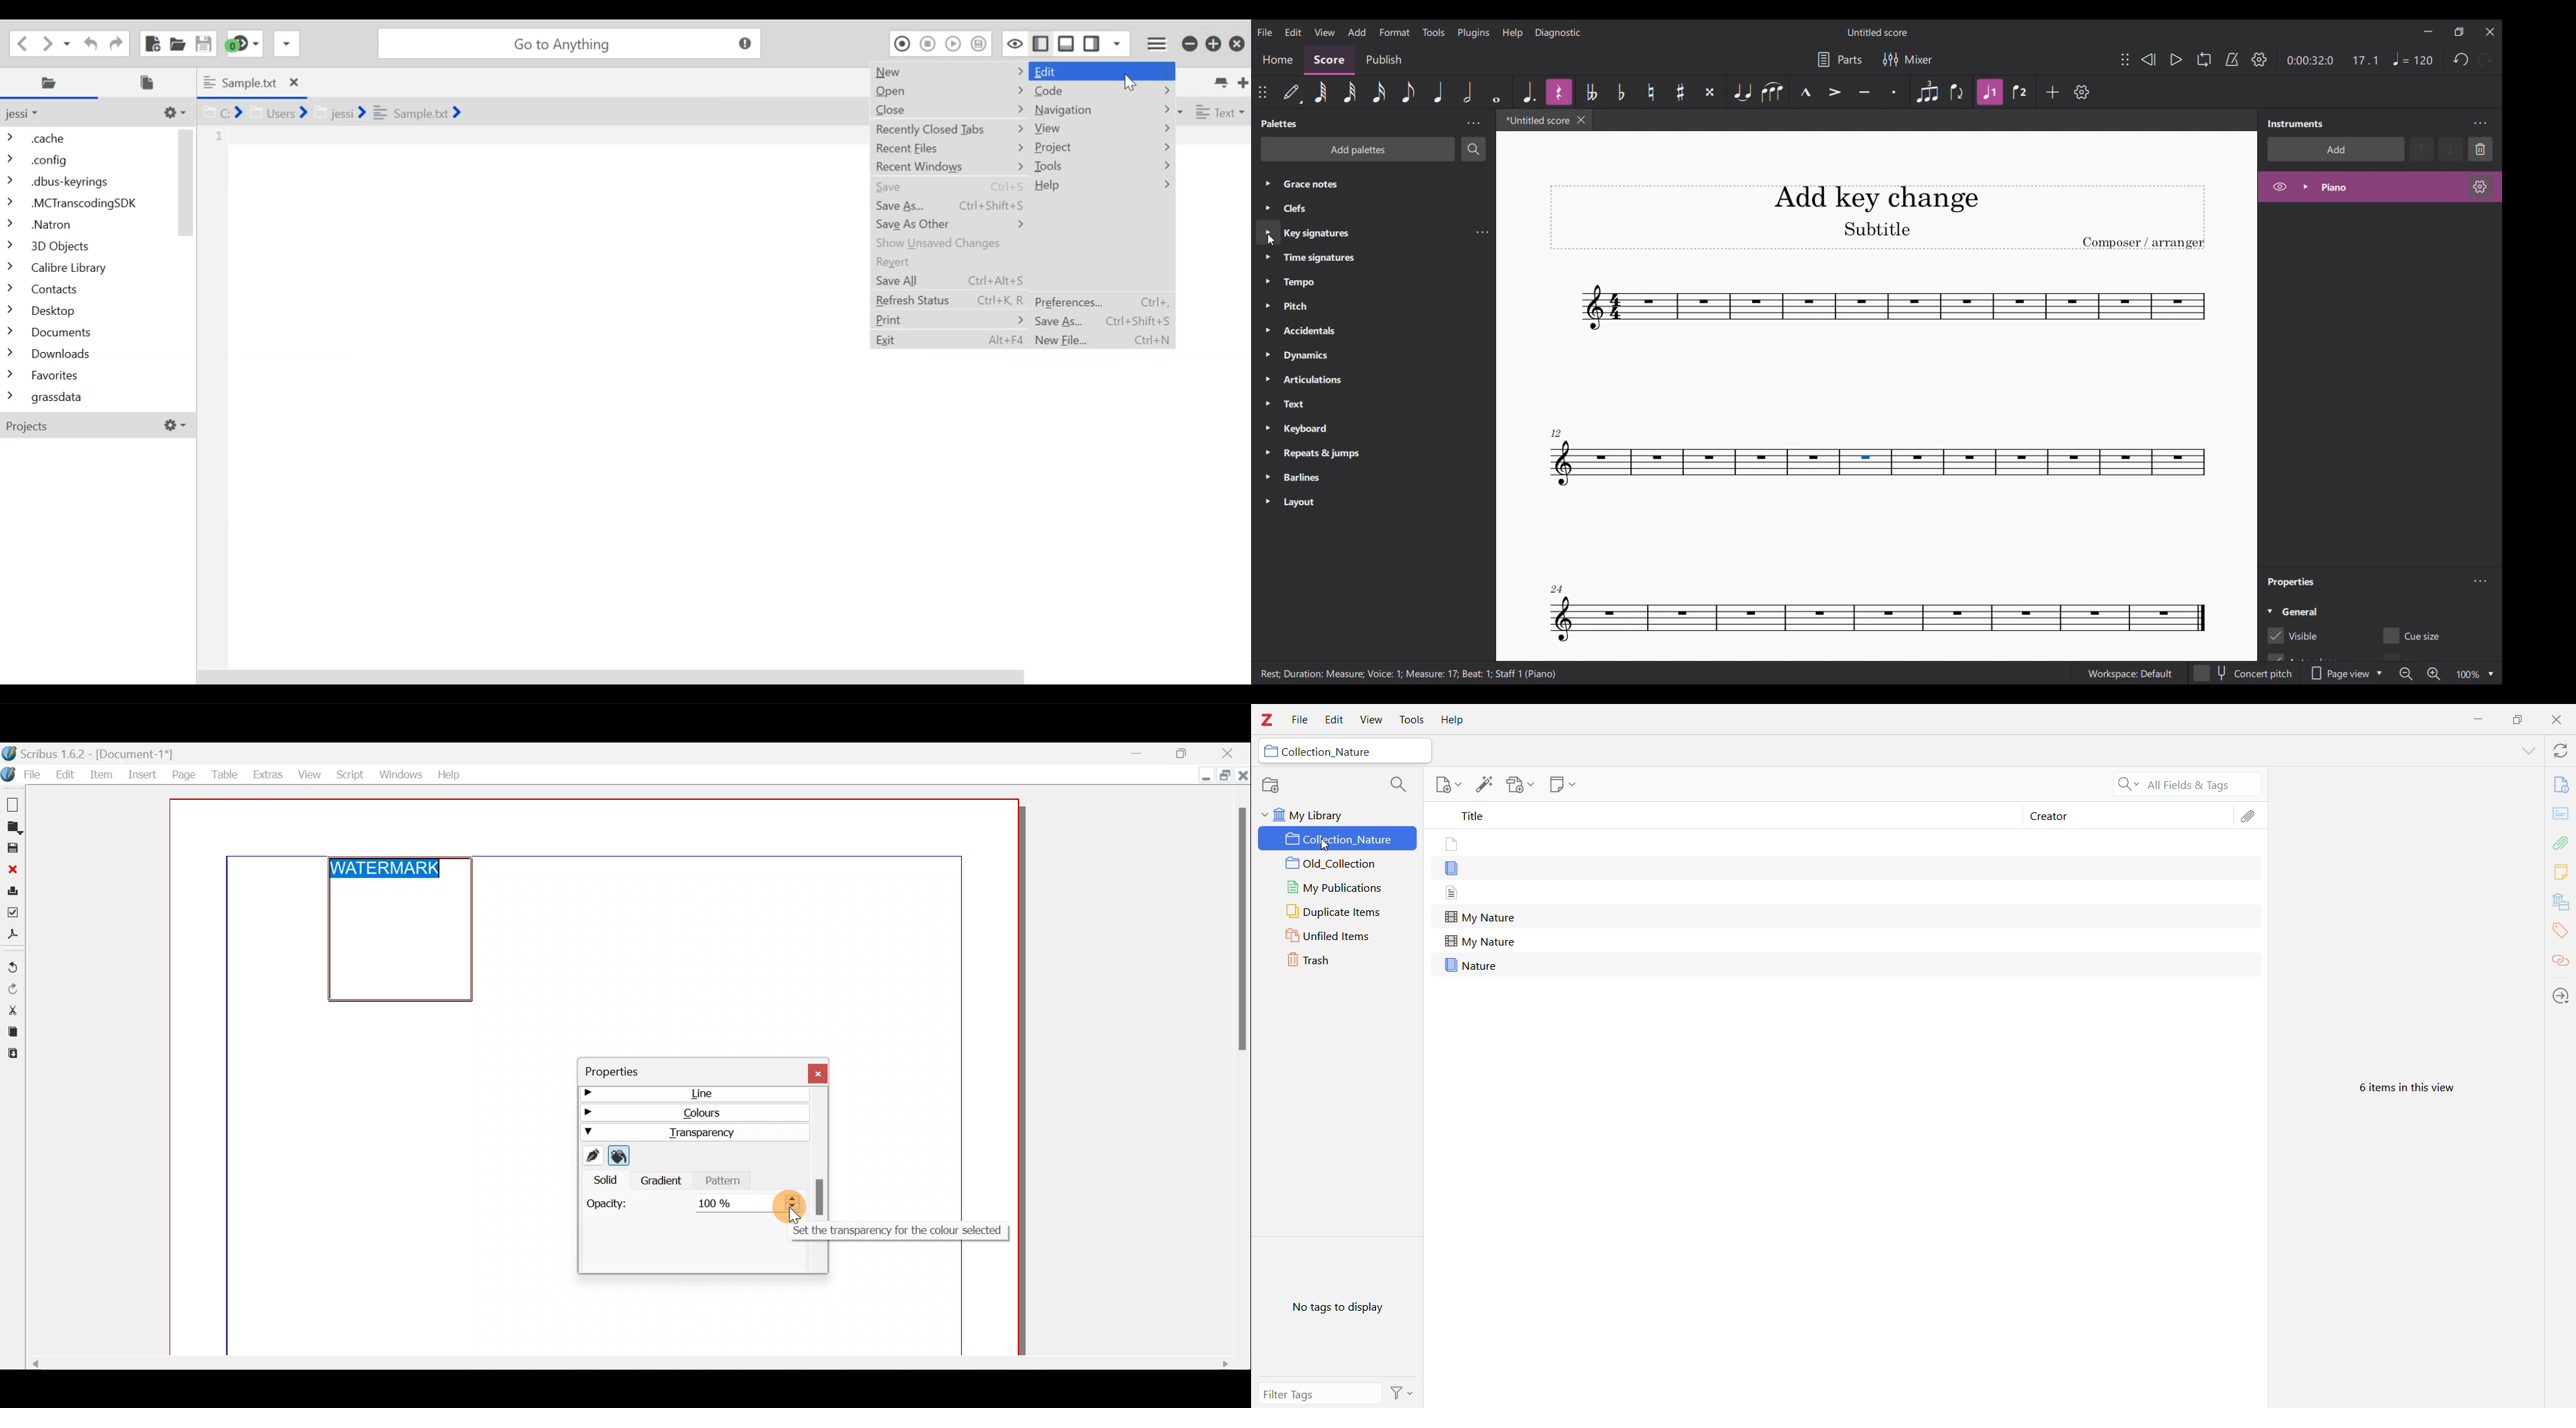  Describe the element at coordinates (88, 42) in the screenshot. I see `undo` at that location.